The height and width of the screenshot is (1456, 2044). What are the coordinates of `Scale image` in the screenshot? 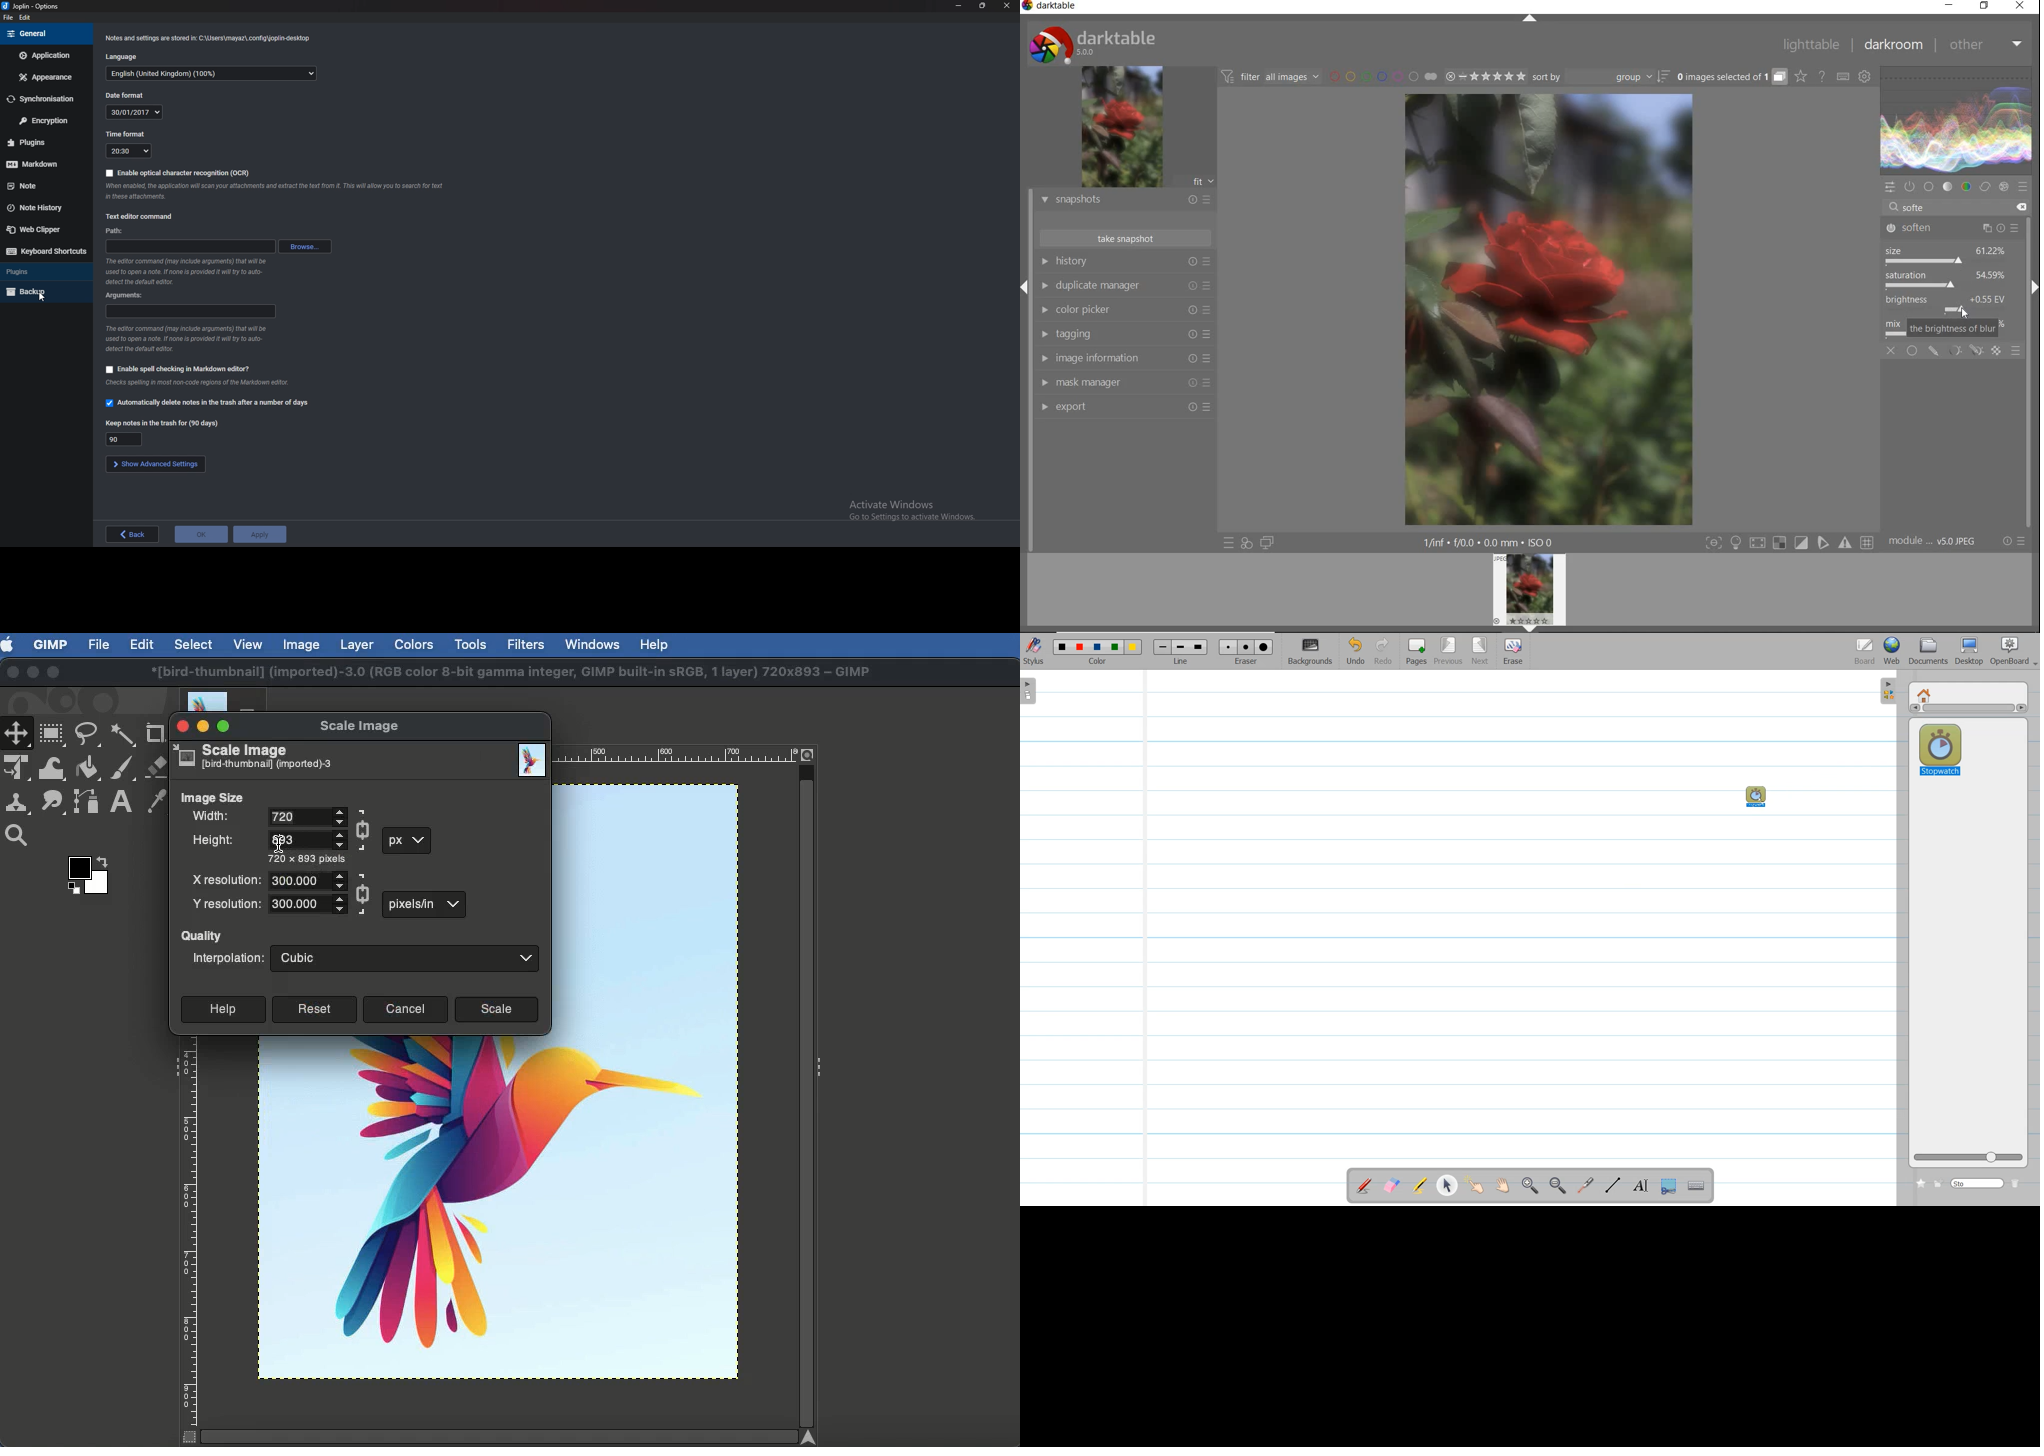 It's located at (255, 757).